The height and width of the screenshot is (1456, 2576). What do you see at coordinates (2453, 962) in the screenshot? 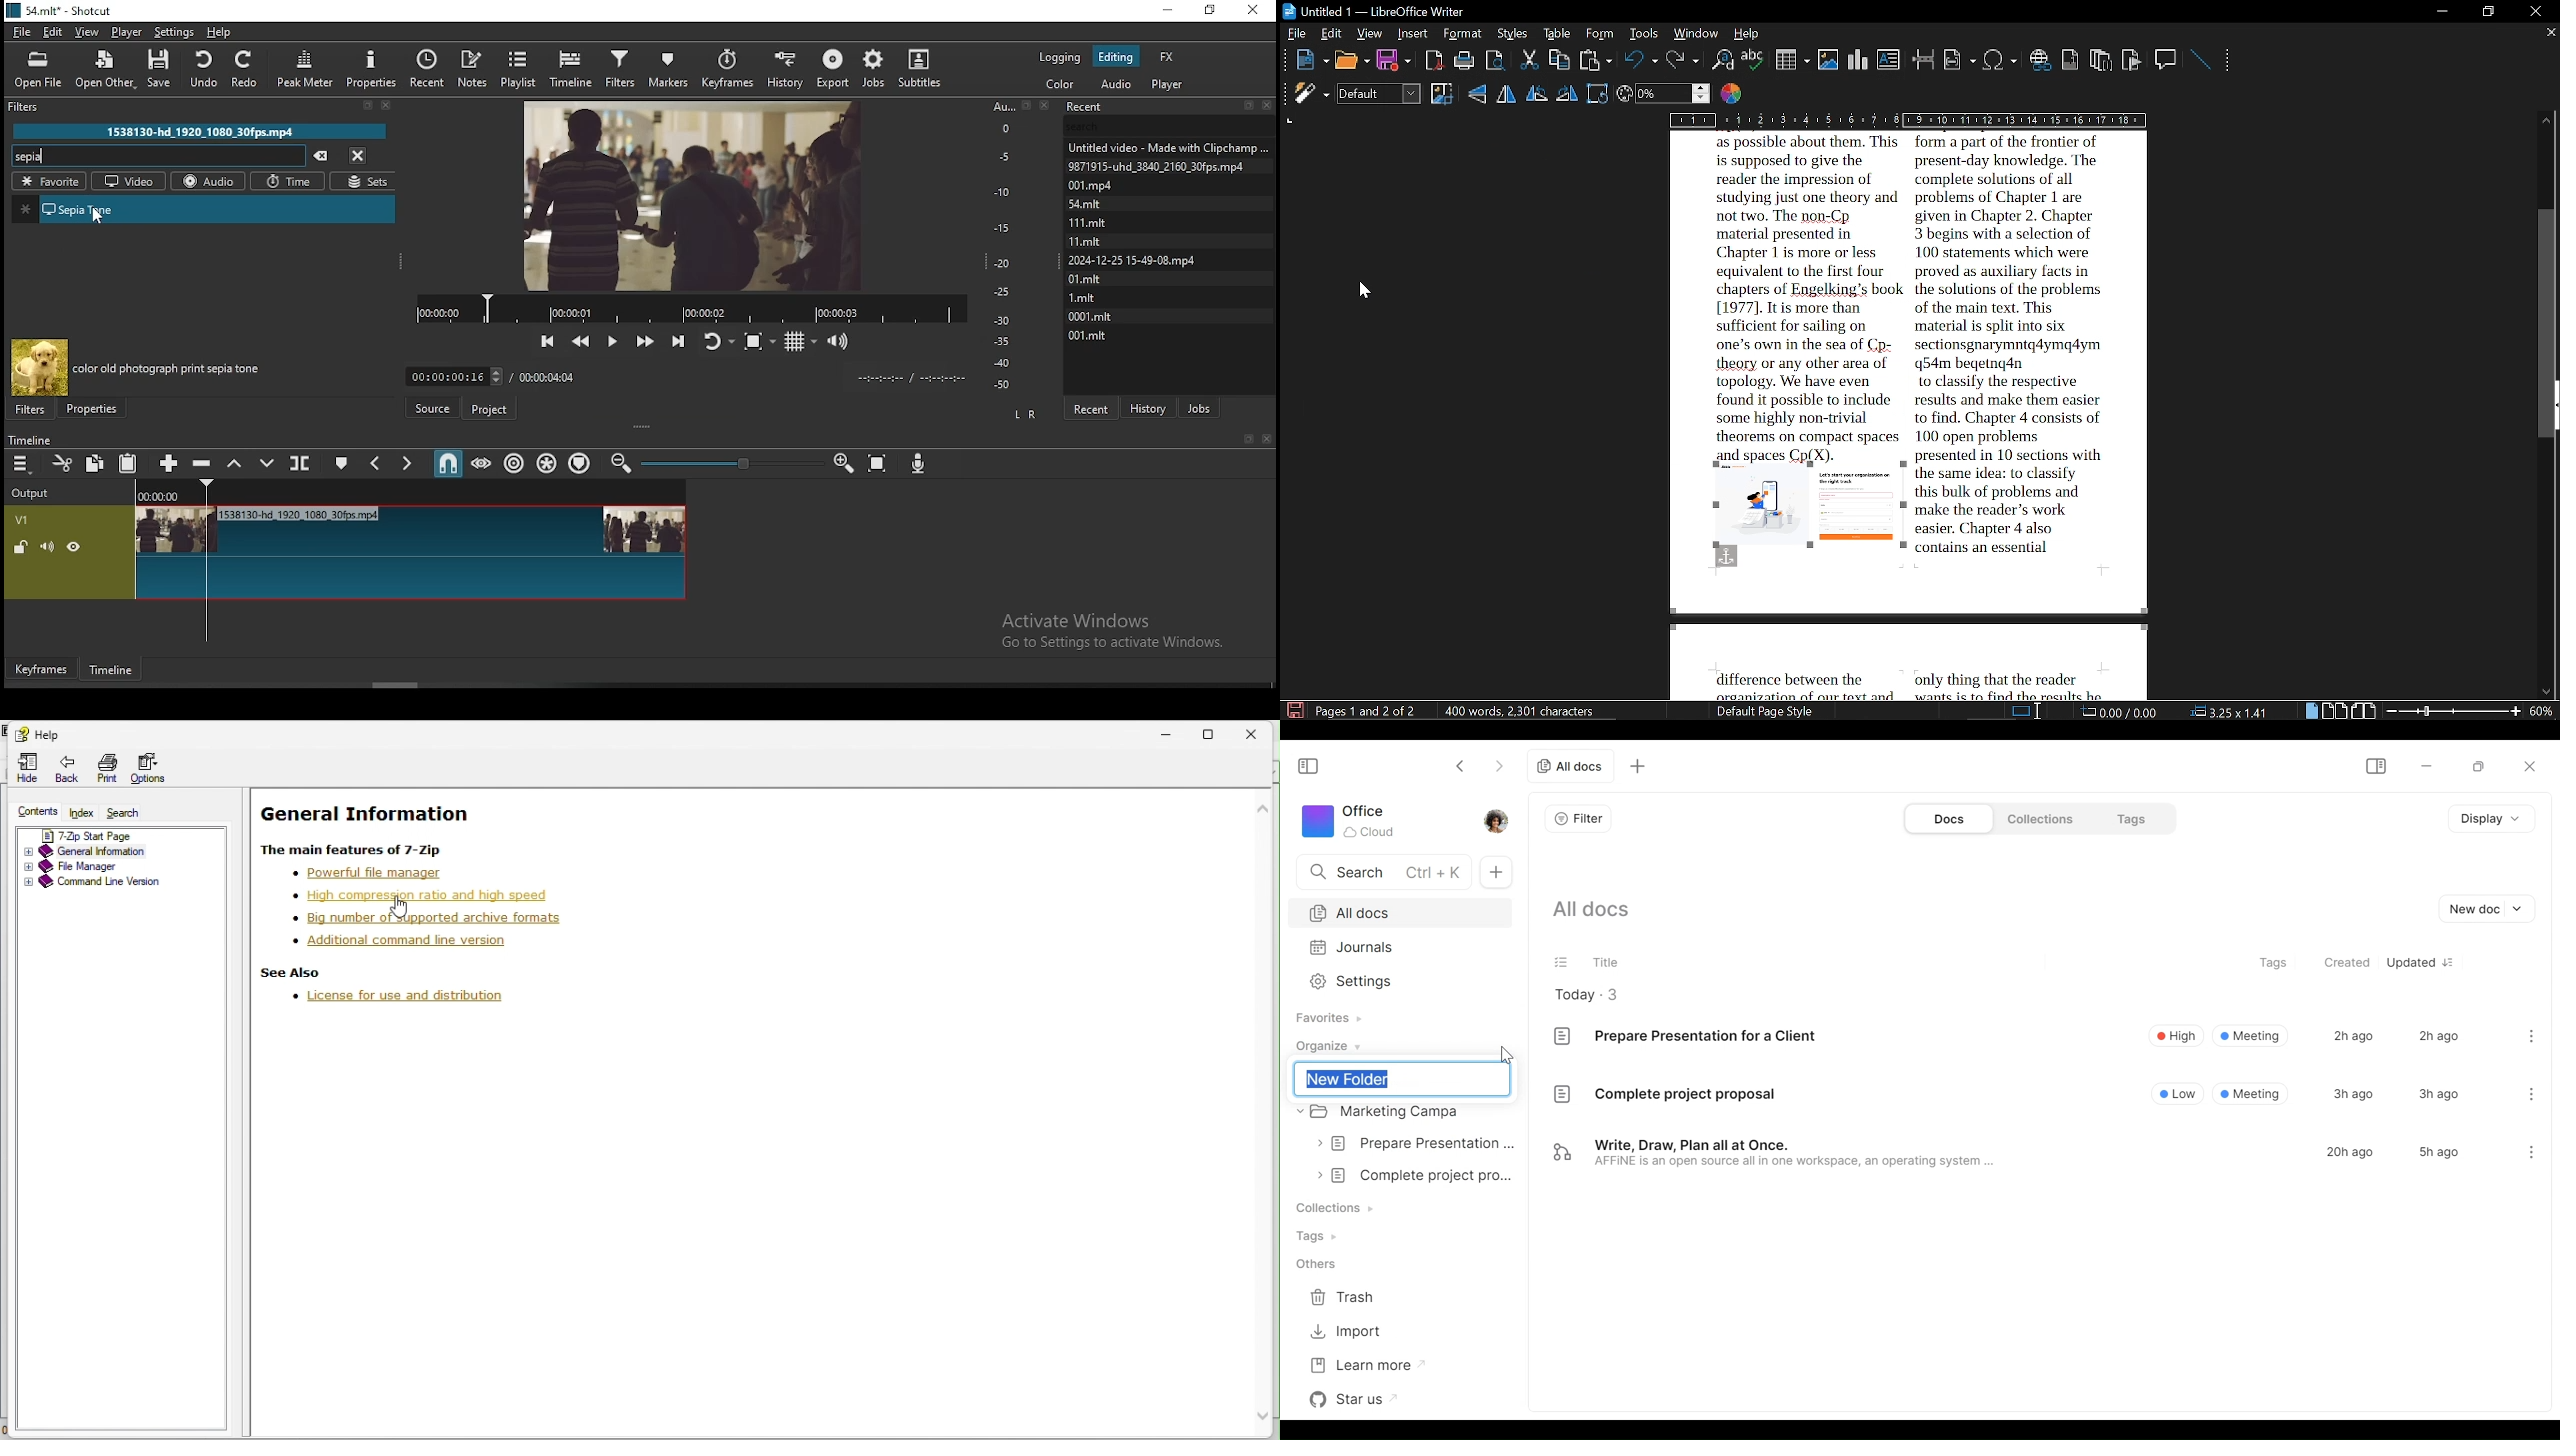
I see `Sort` at bounding box center [2453, 962].